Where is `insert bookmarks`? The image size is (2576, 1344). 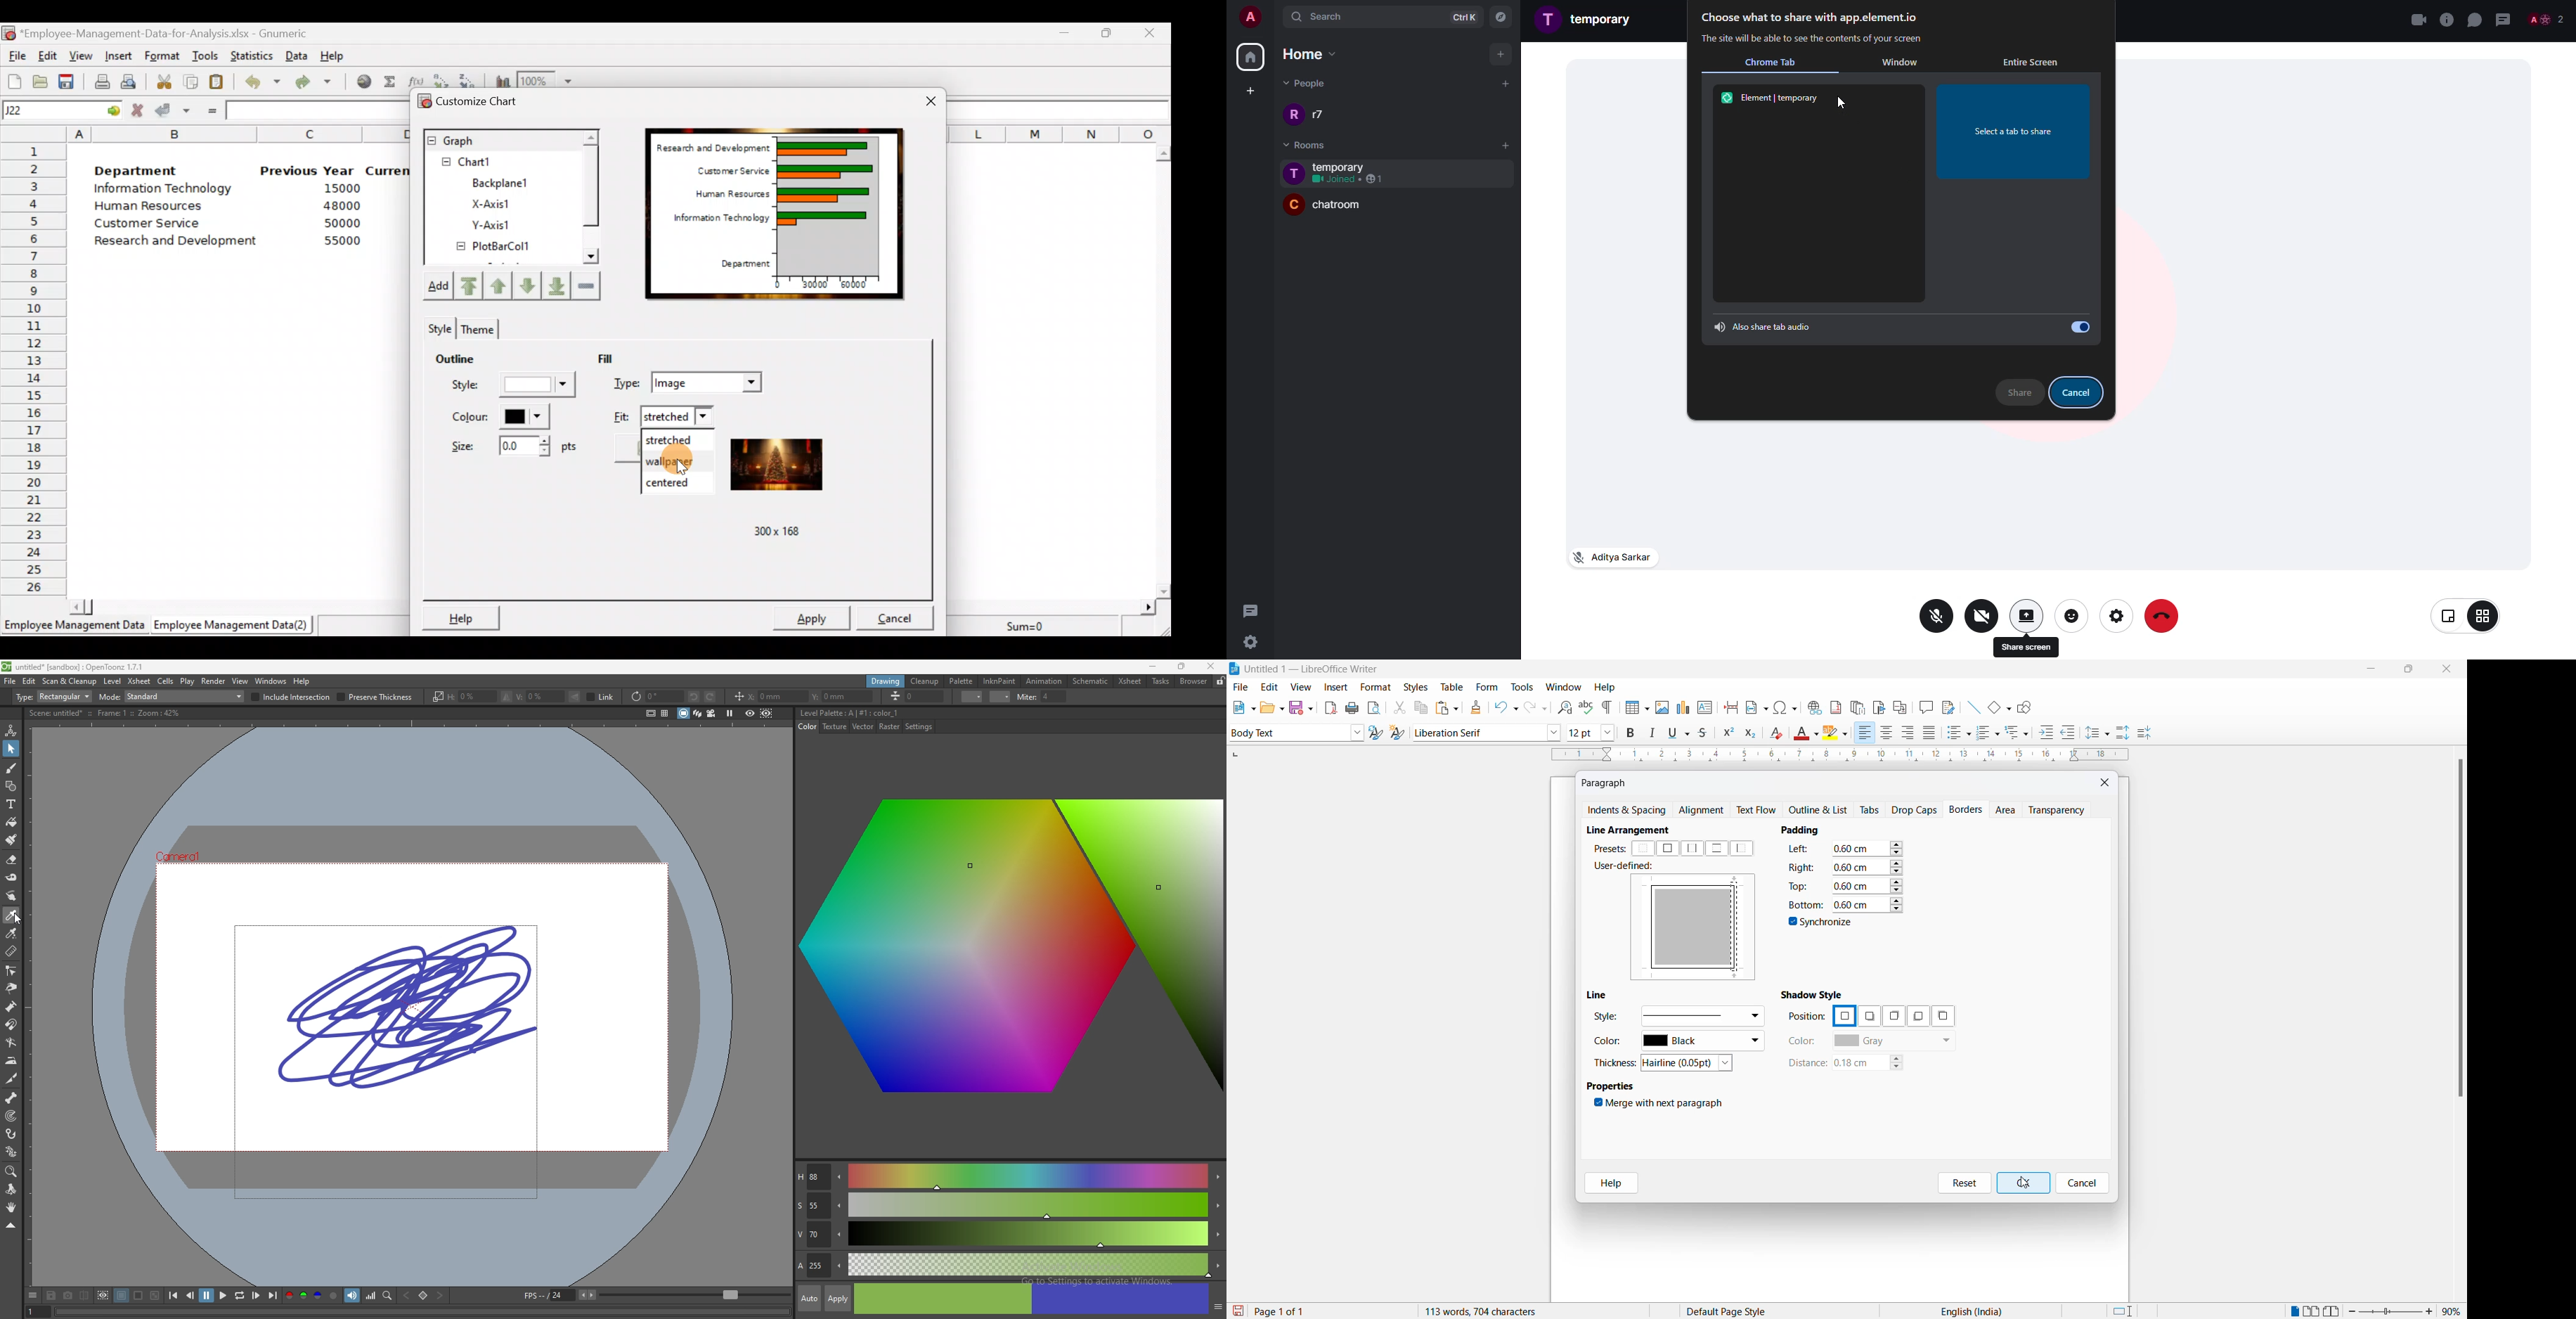 insert bookmarks is located at coordinates (1879, 705).